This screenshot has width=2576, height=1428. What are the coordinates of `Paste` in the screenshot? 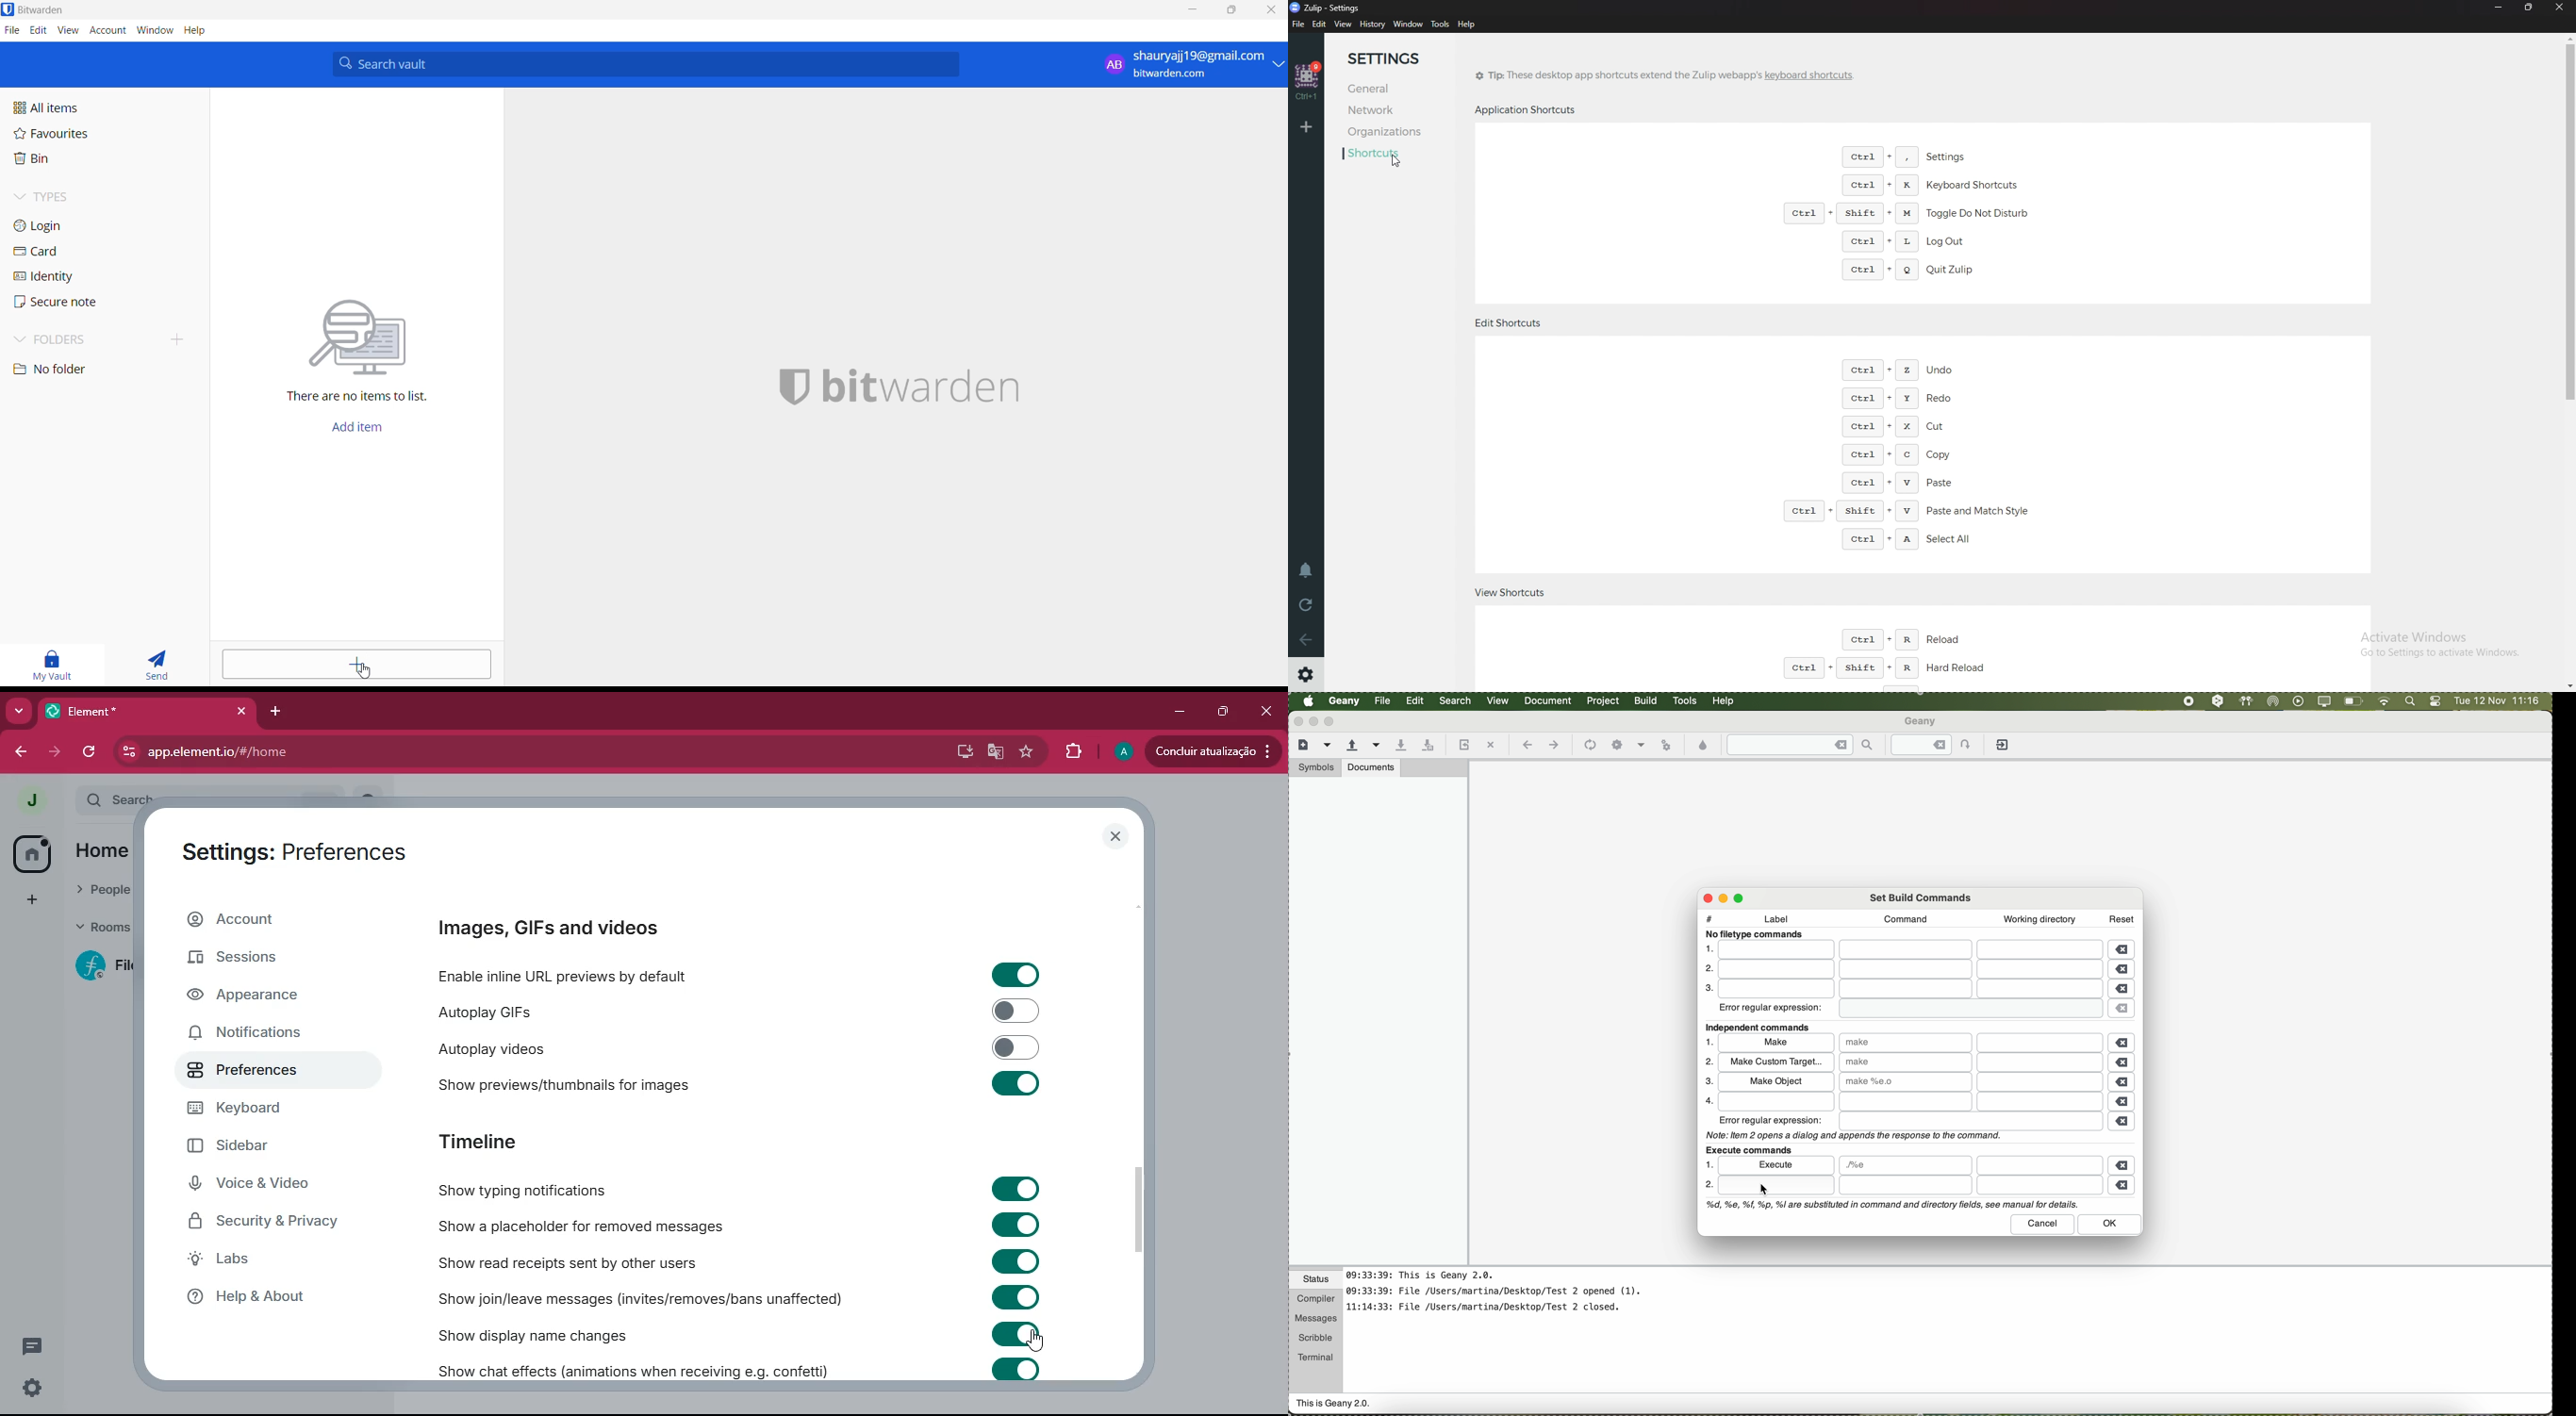 It's located at (1901, 482).